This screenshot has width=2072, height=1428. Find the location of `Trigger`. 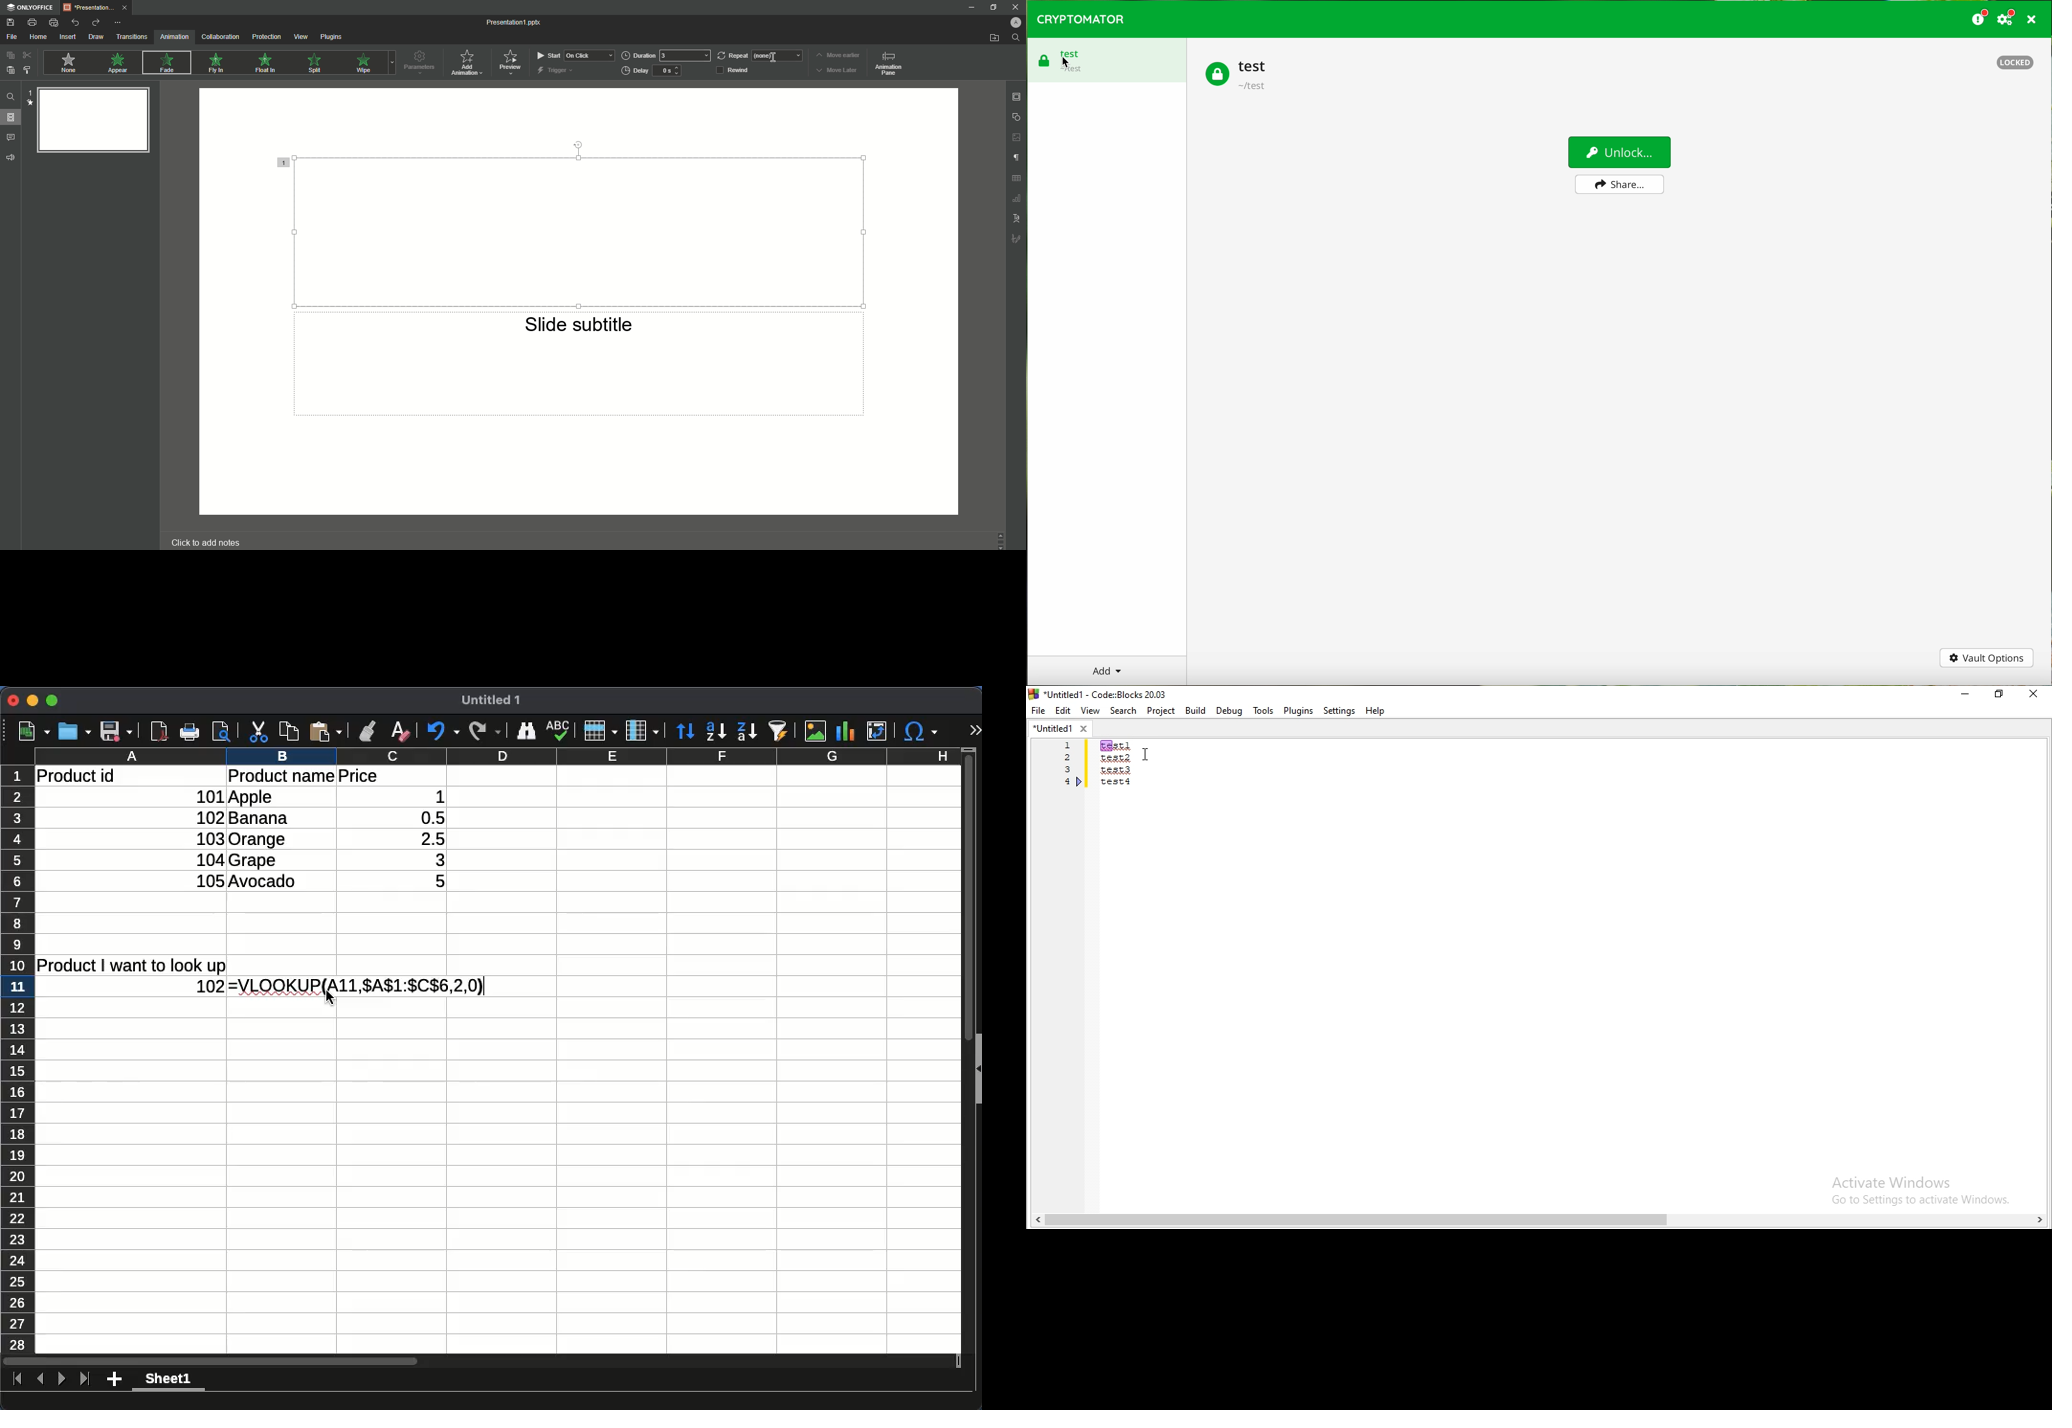

Trigger is located at coordinates (556, 70).